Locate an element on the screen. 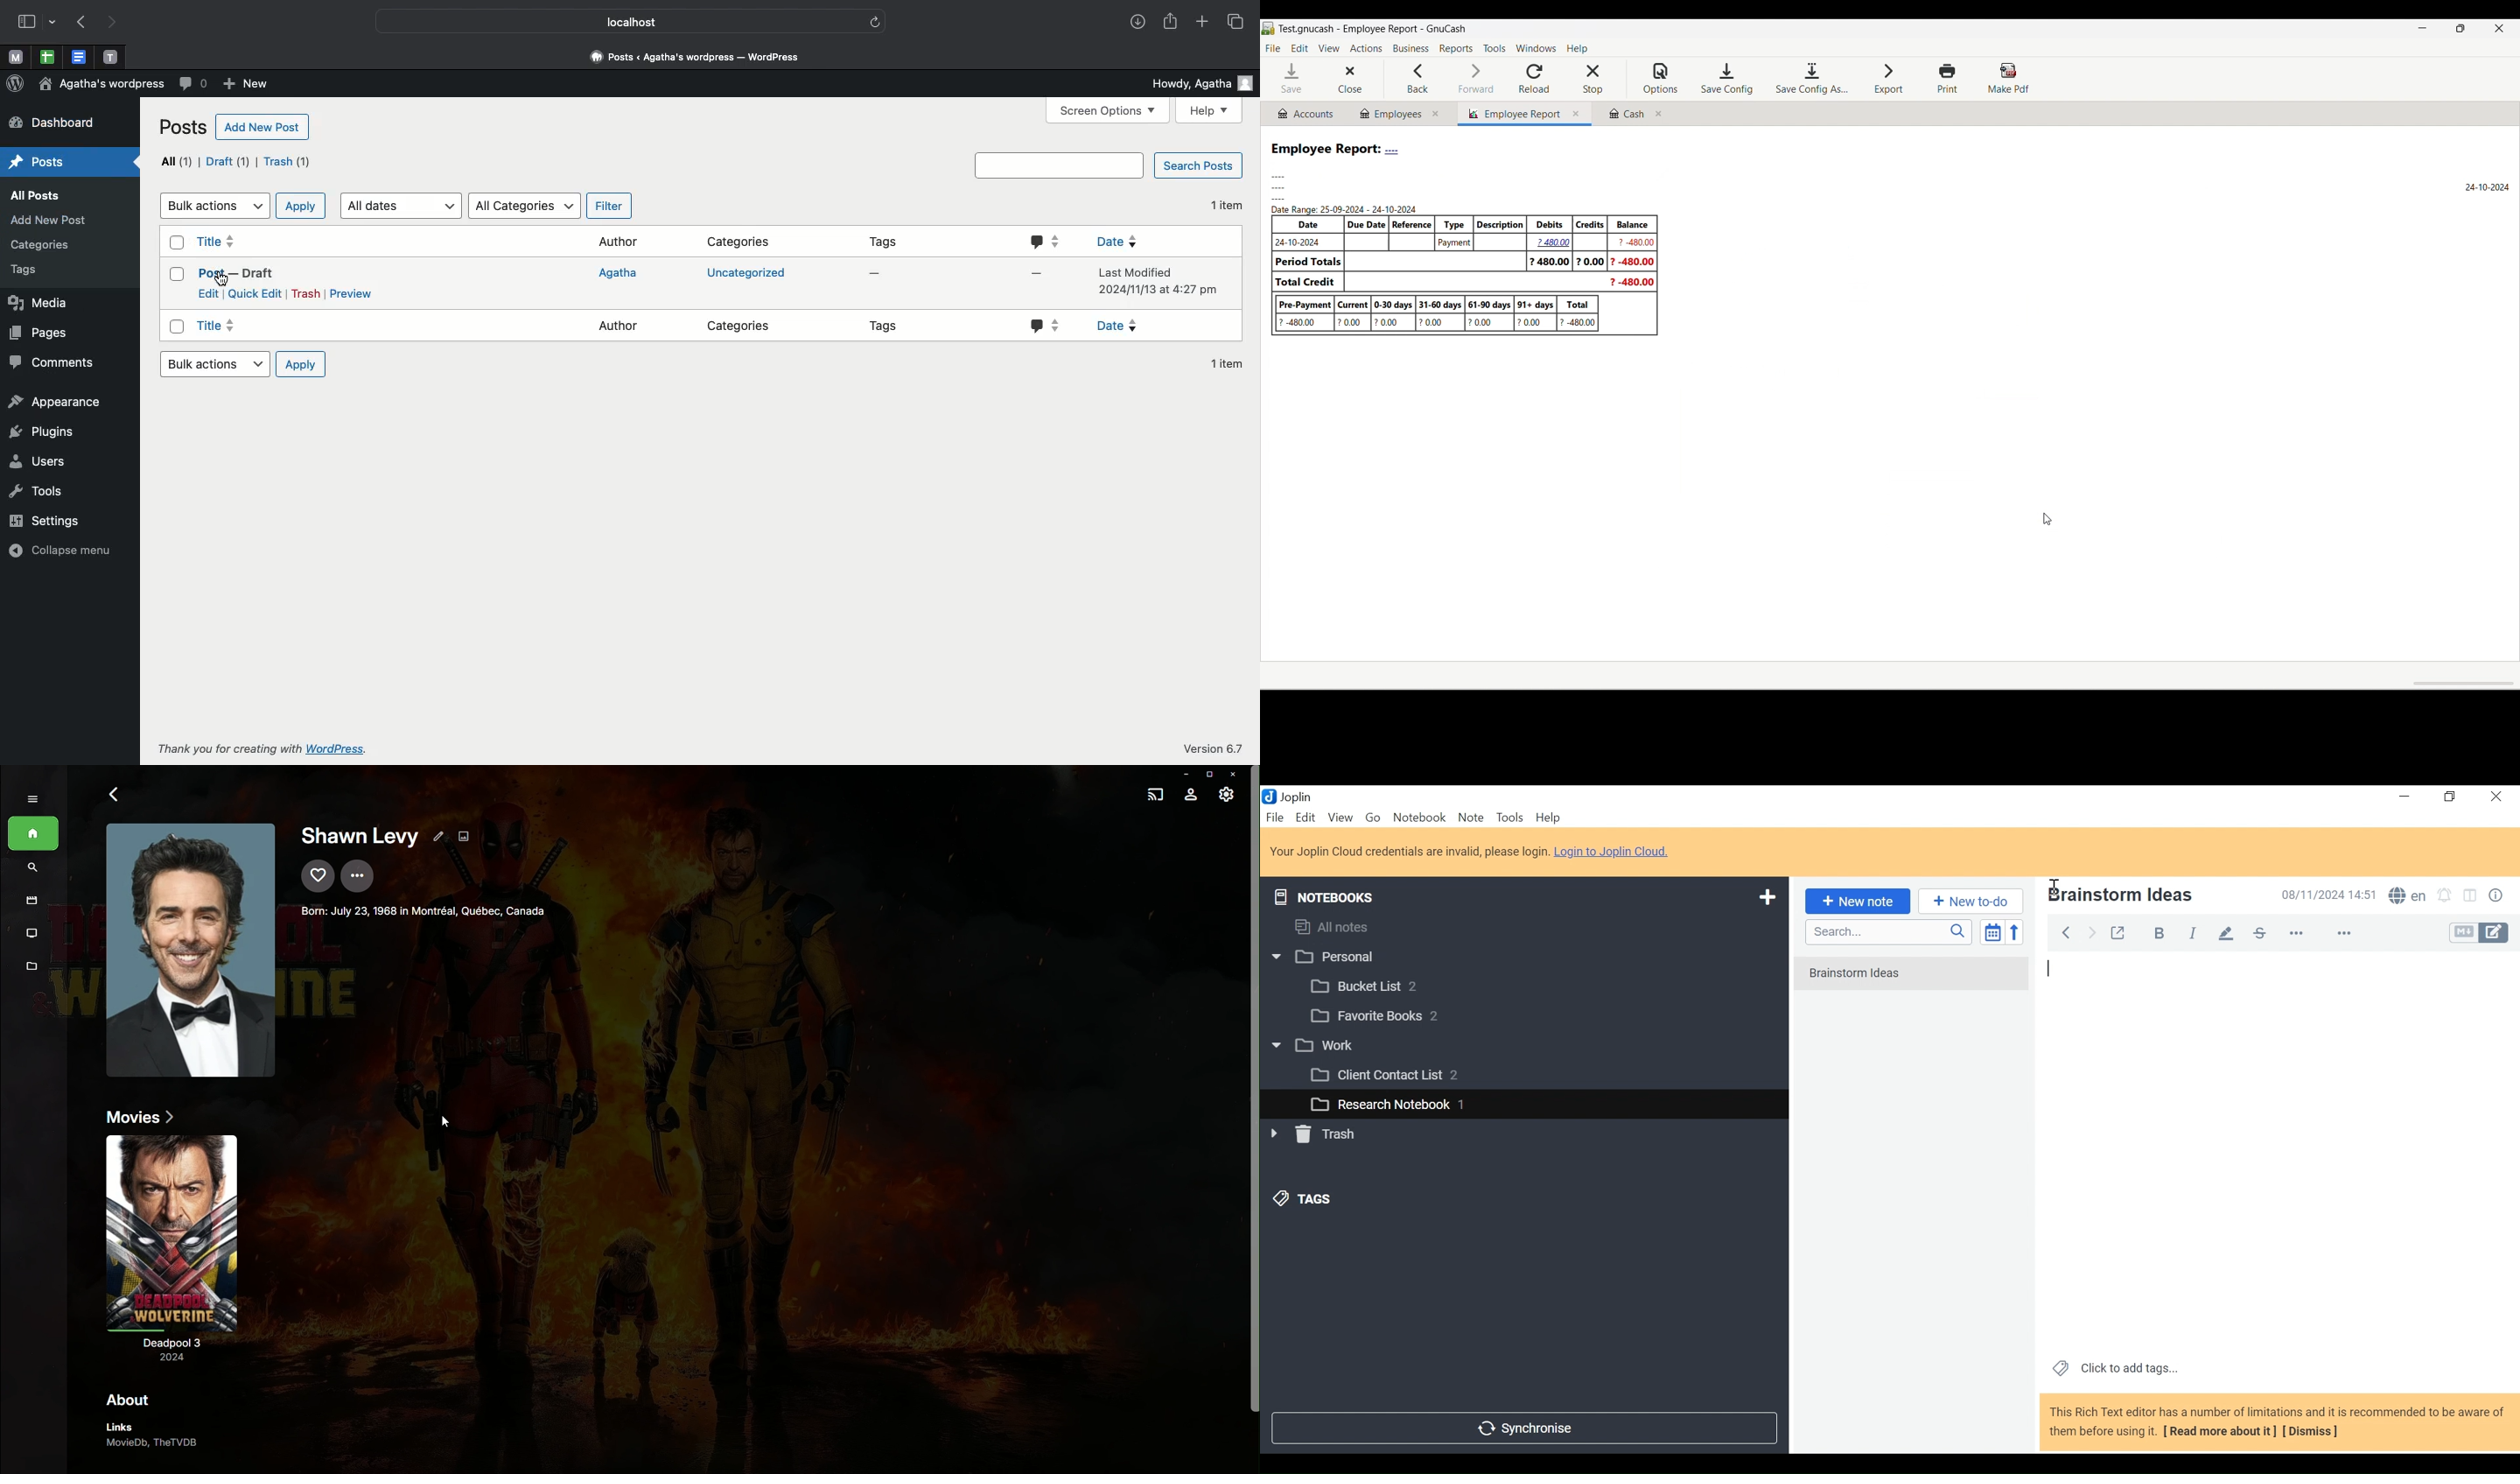 The height and width of the screenshot is (1484, 2520). Insertion Cursor is located at coordinates (2053, 882).